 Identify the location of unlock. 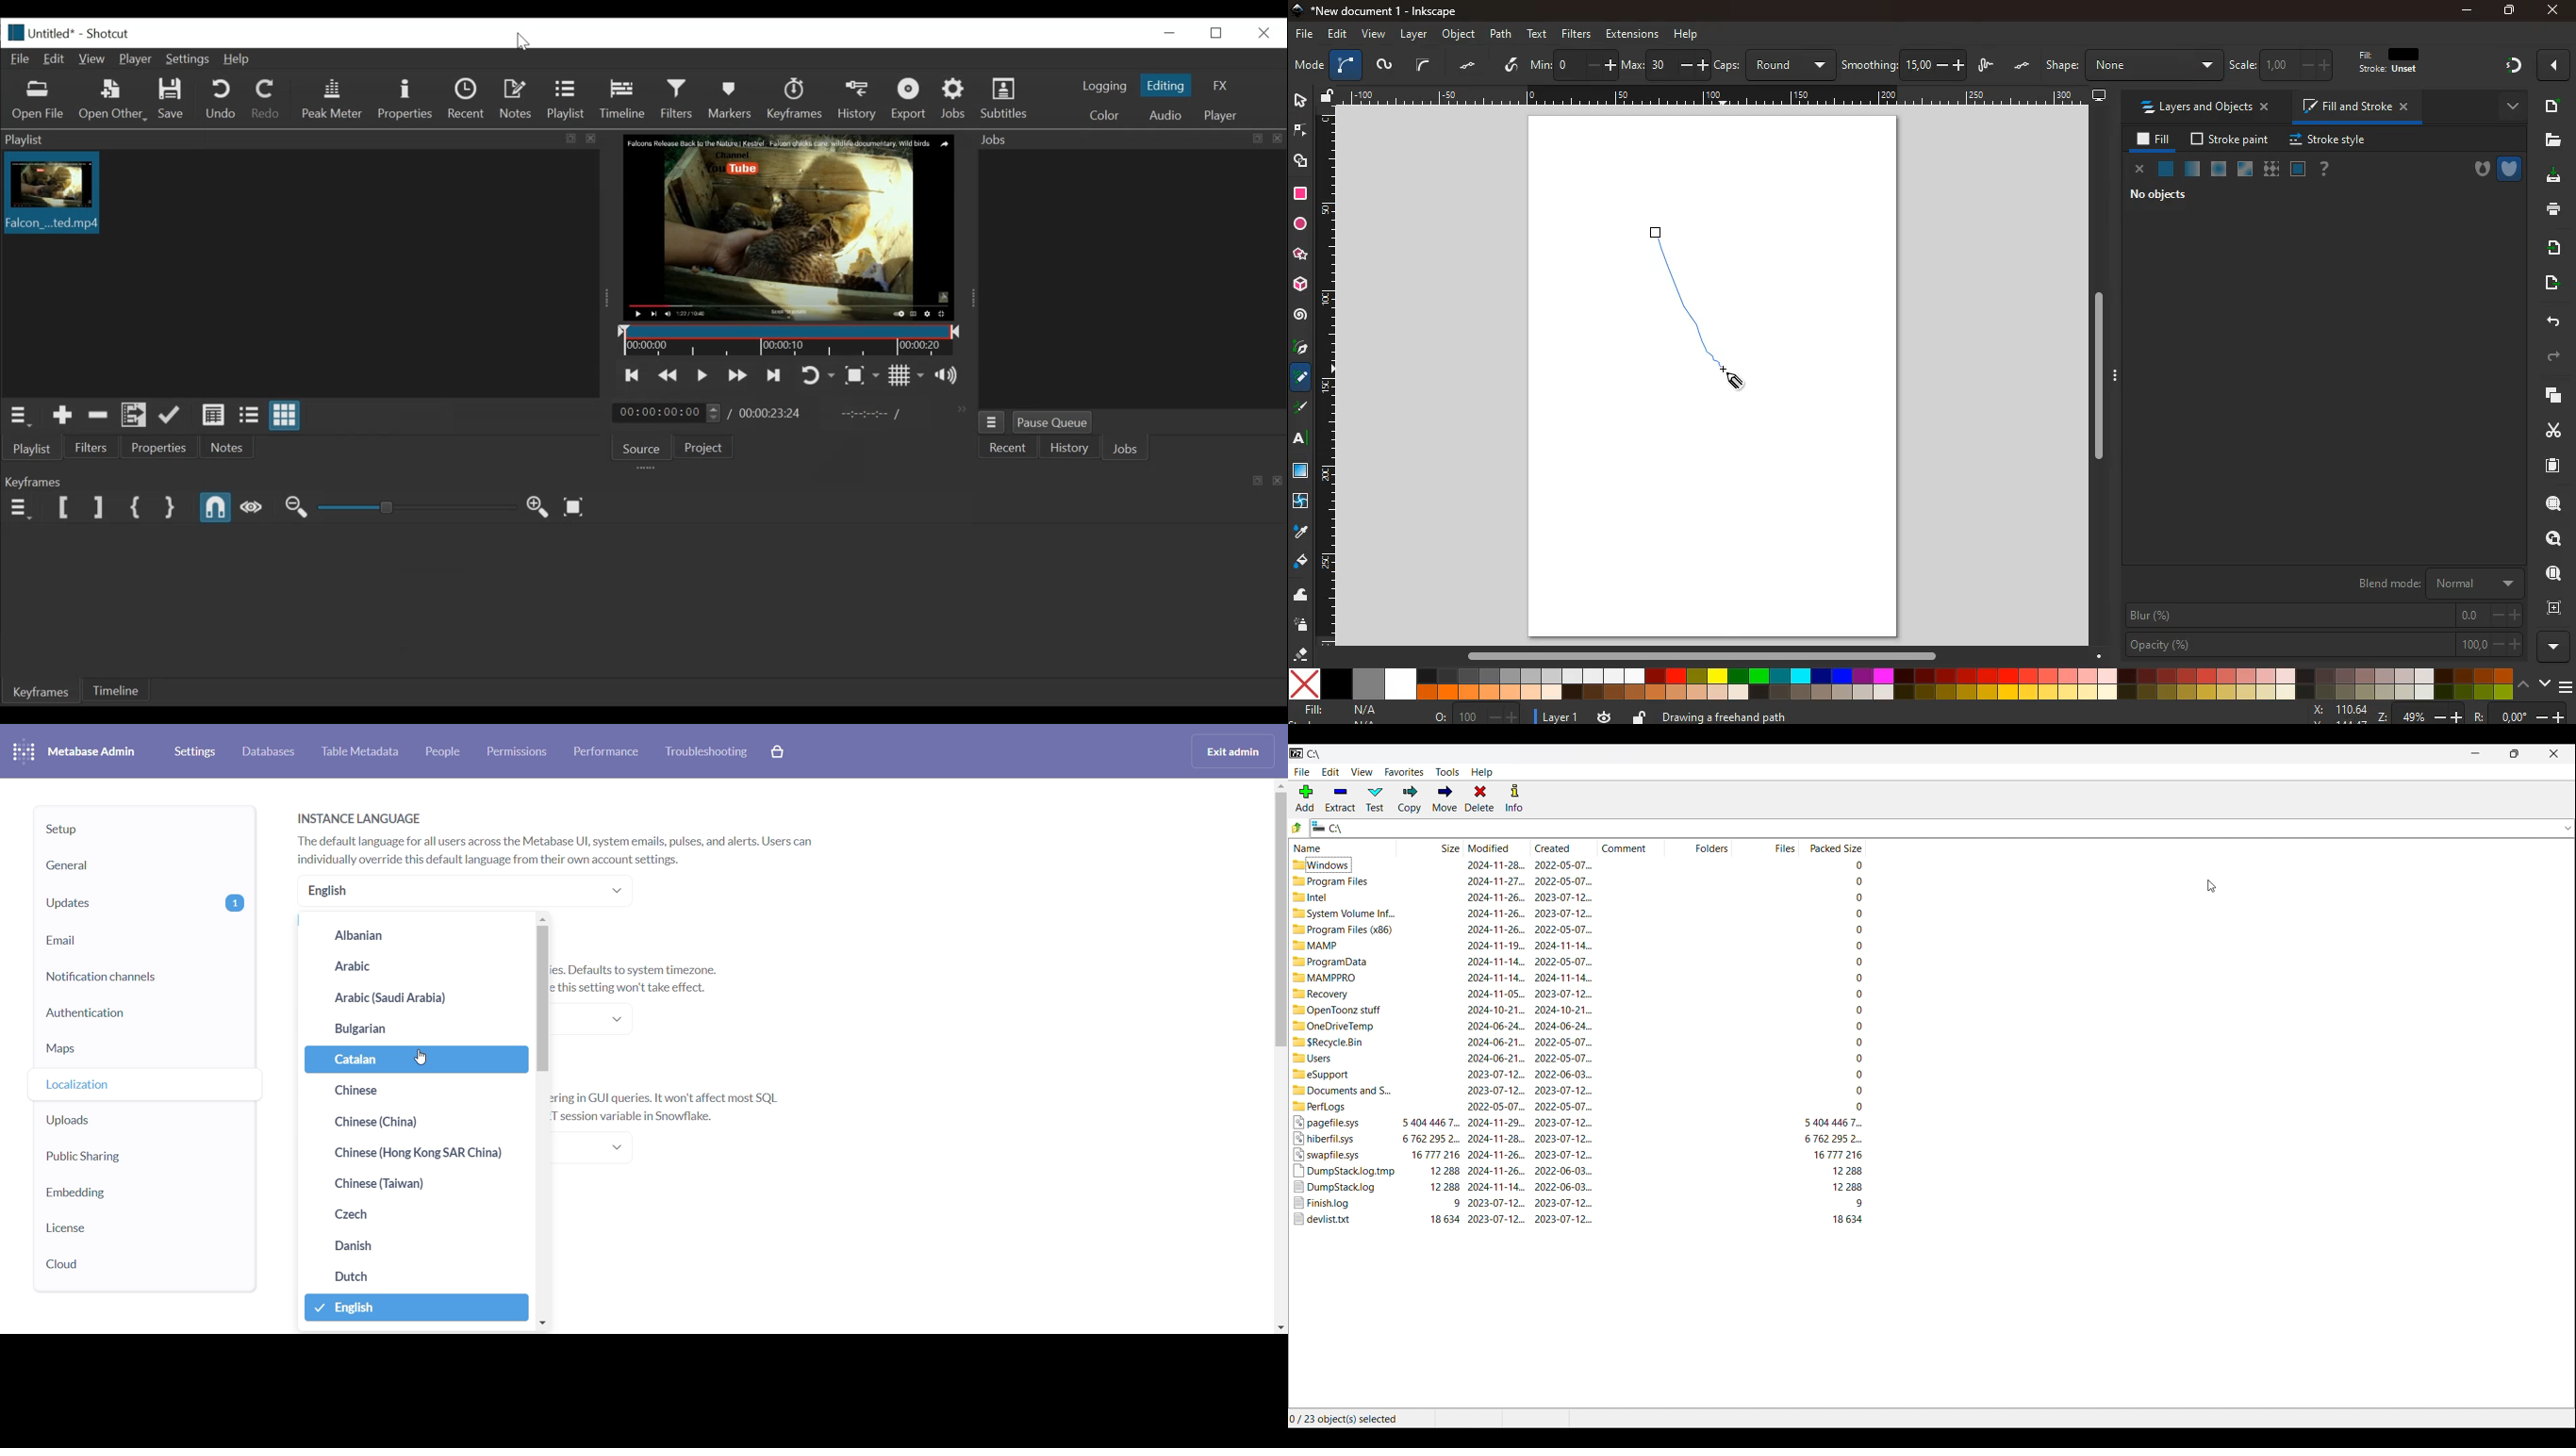
(1640, 716).